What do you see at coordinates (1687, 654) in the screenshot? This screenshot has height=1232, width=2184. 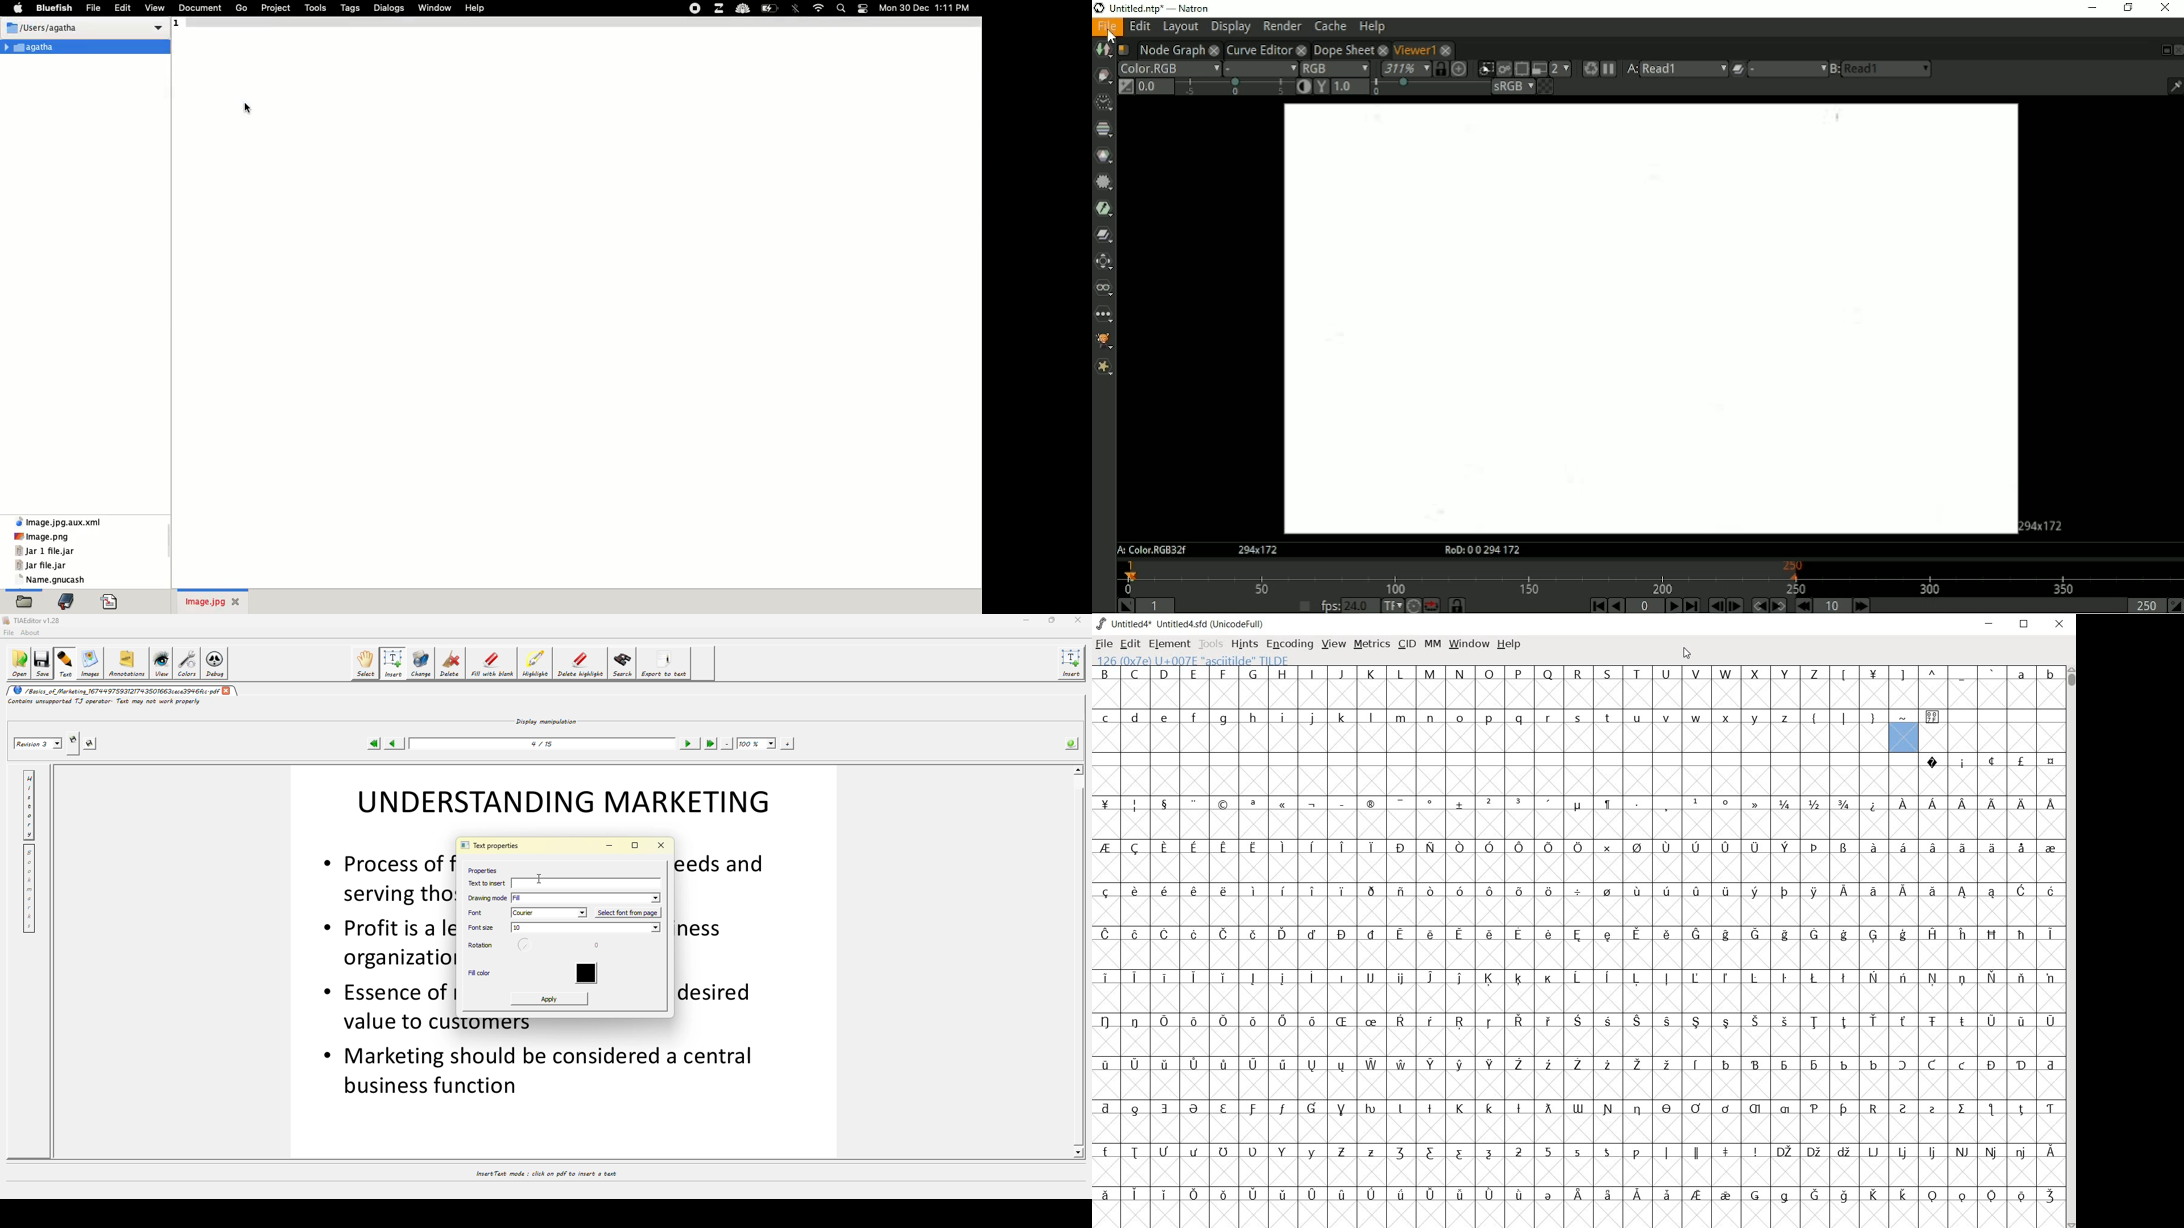 I see `CURSOR` at bounding box center [1687, 654].